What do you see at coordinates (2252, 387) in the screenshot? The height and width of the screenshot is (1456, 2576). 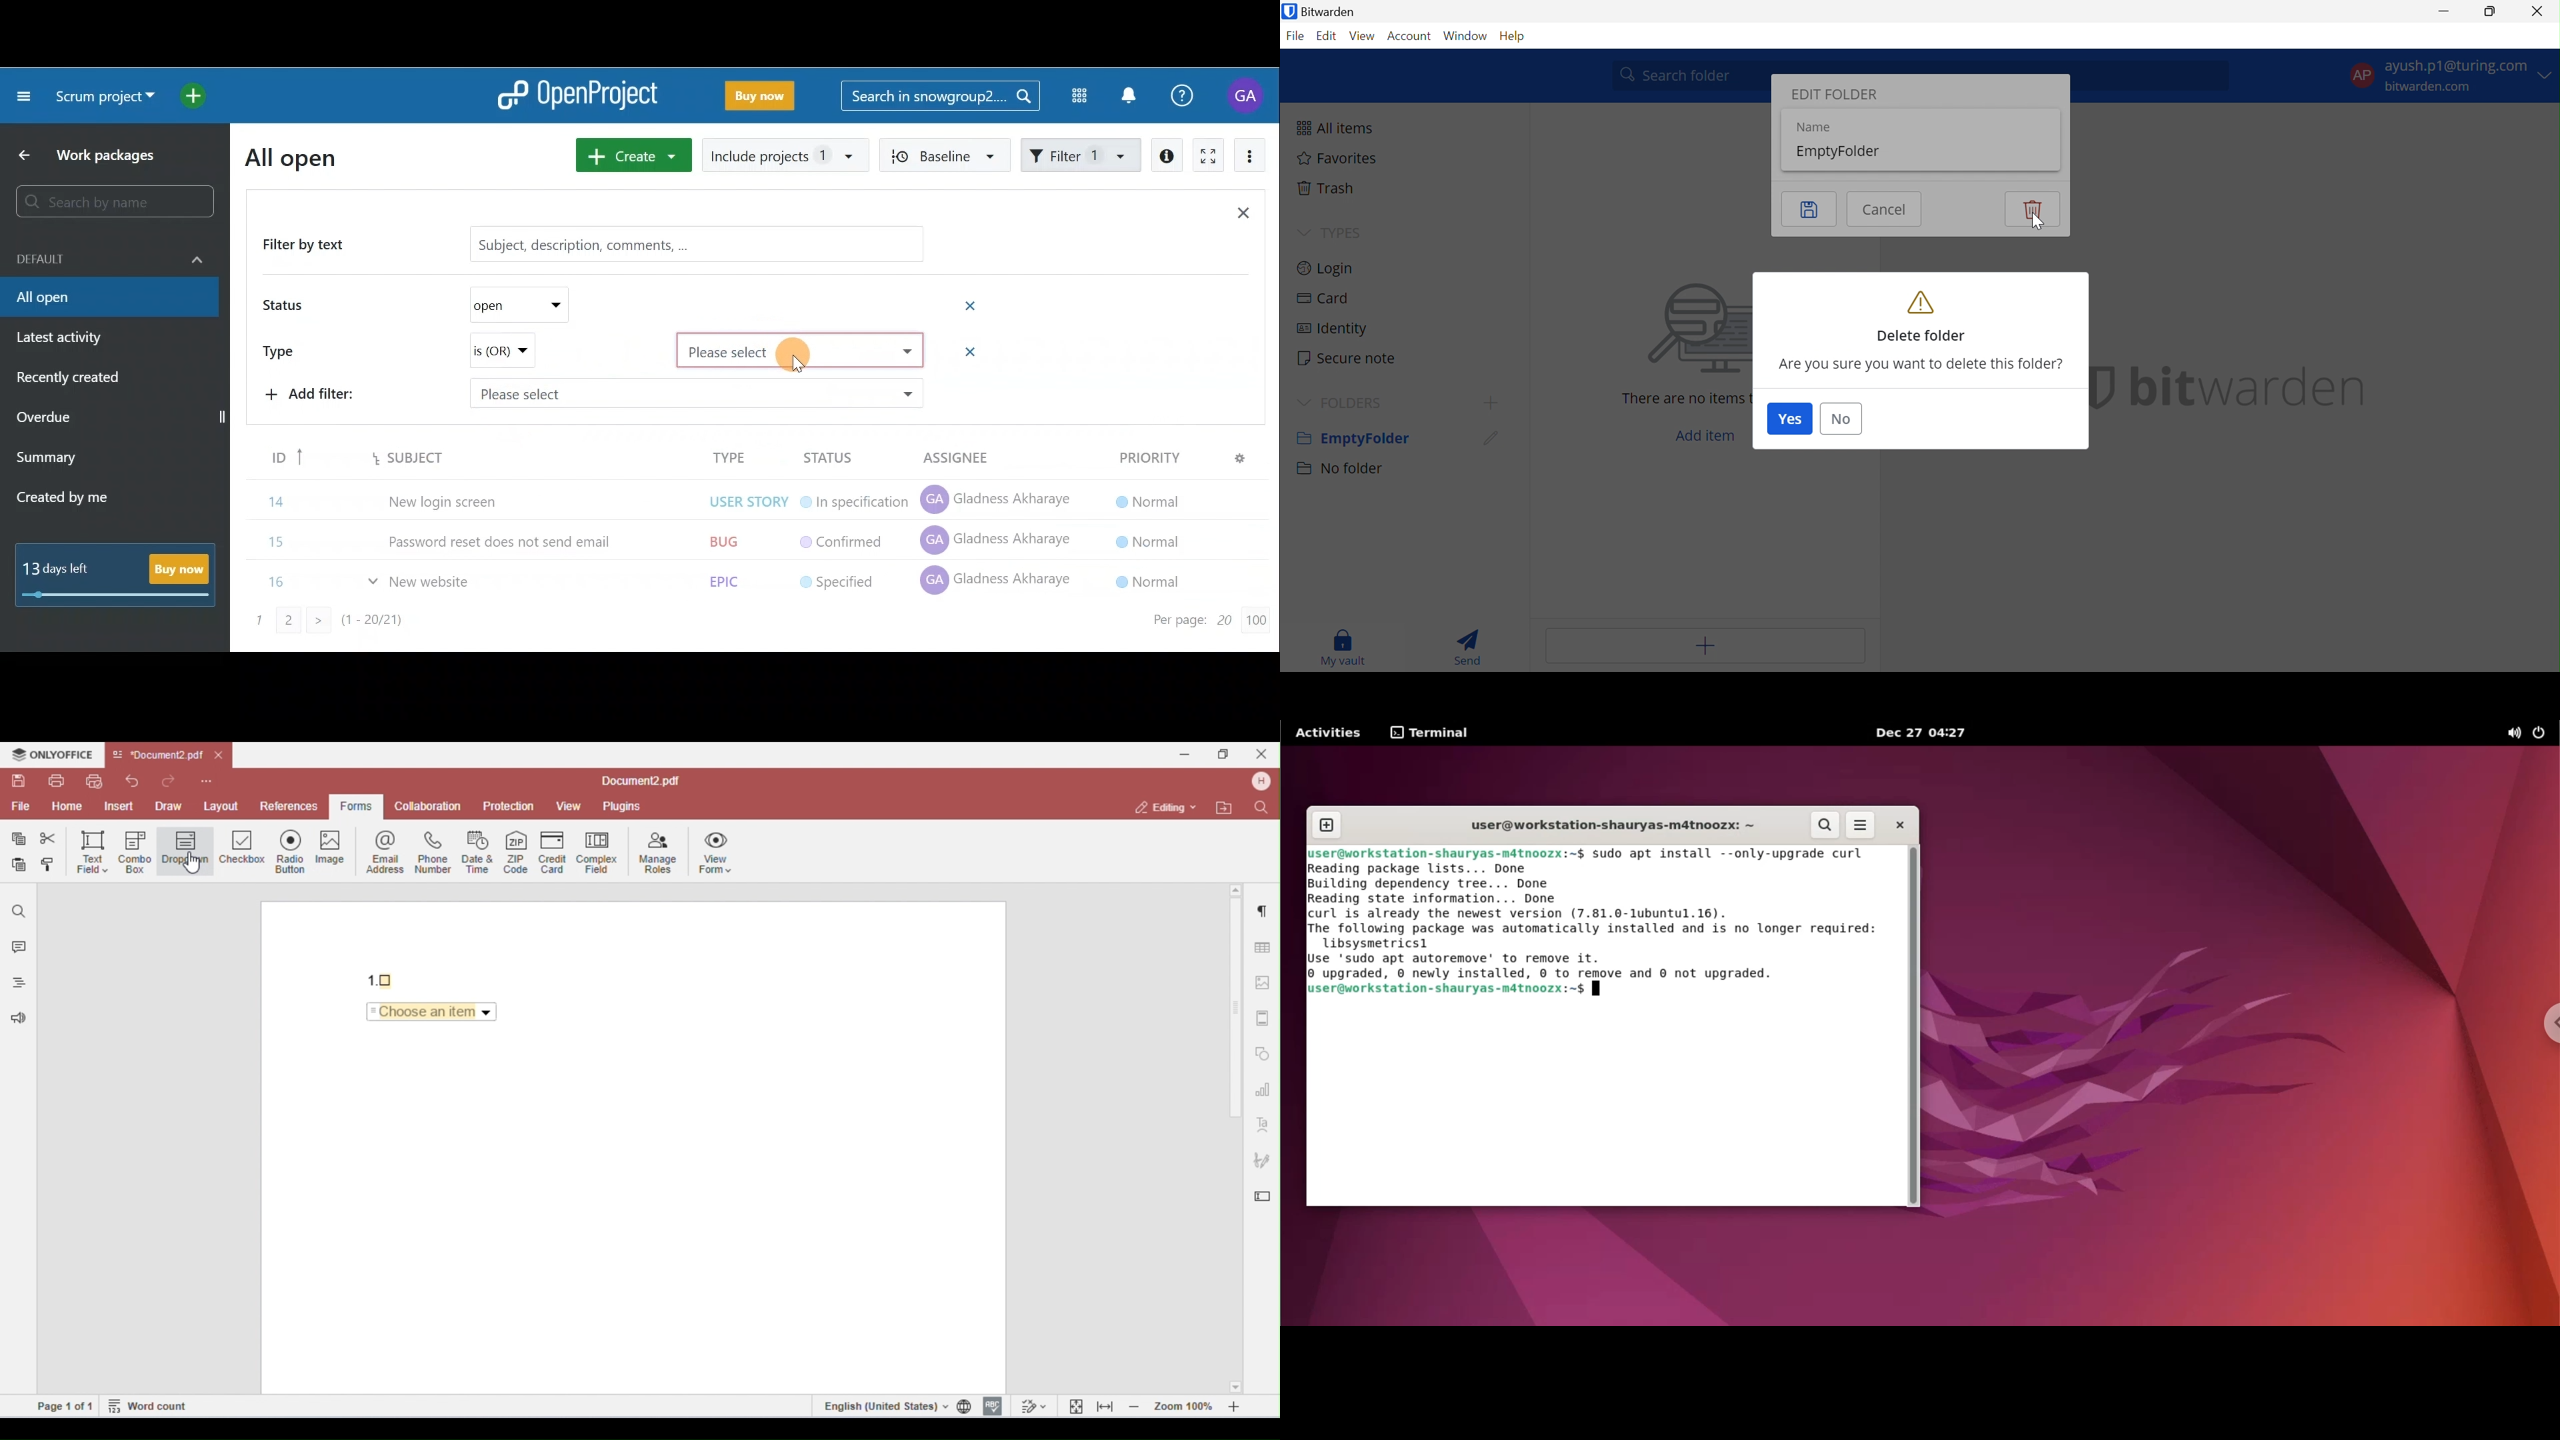 I see `bitwarden` at bounding box center [2252, 387].